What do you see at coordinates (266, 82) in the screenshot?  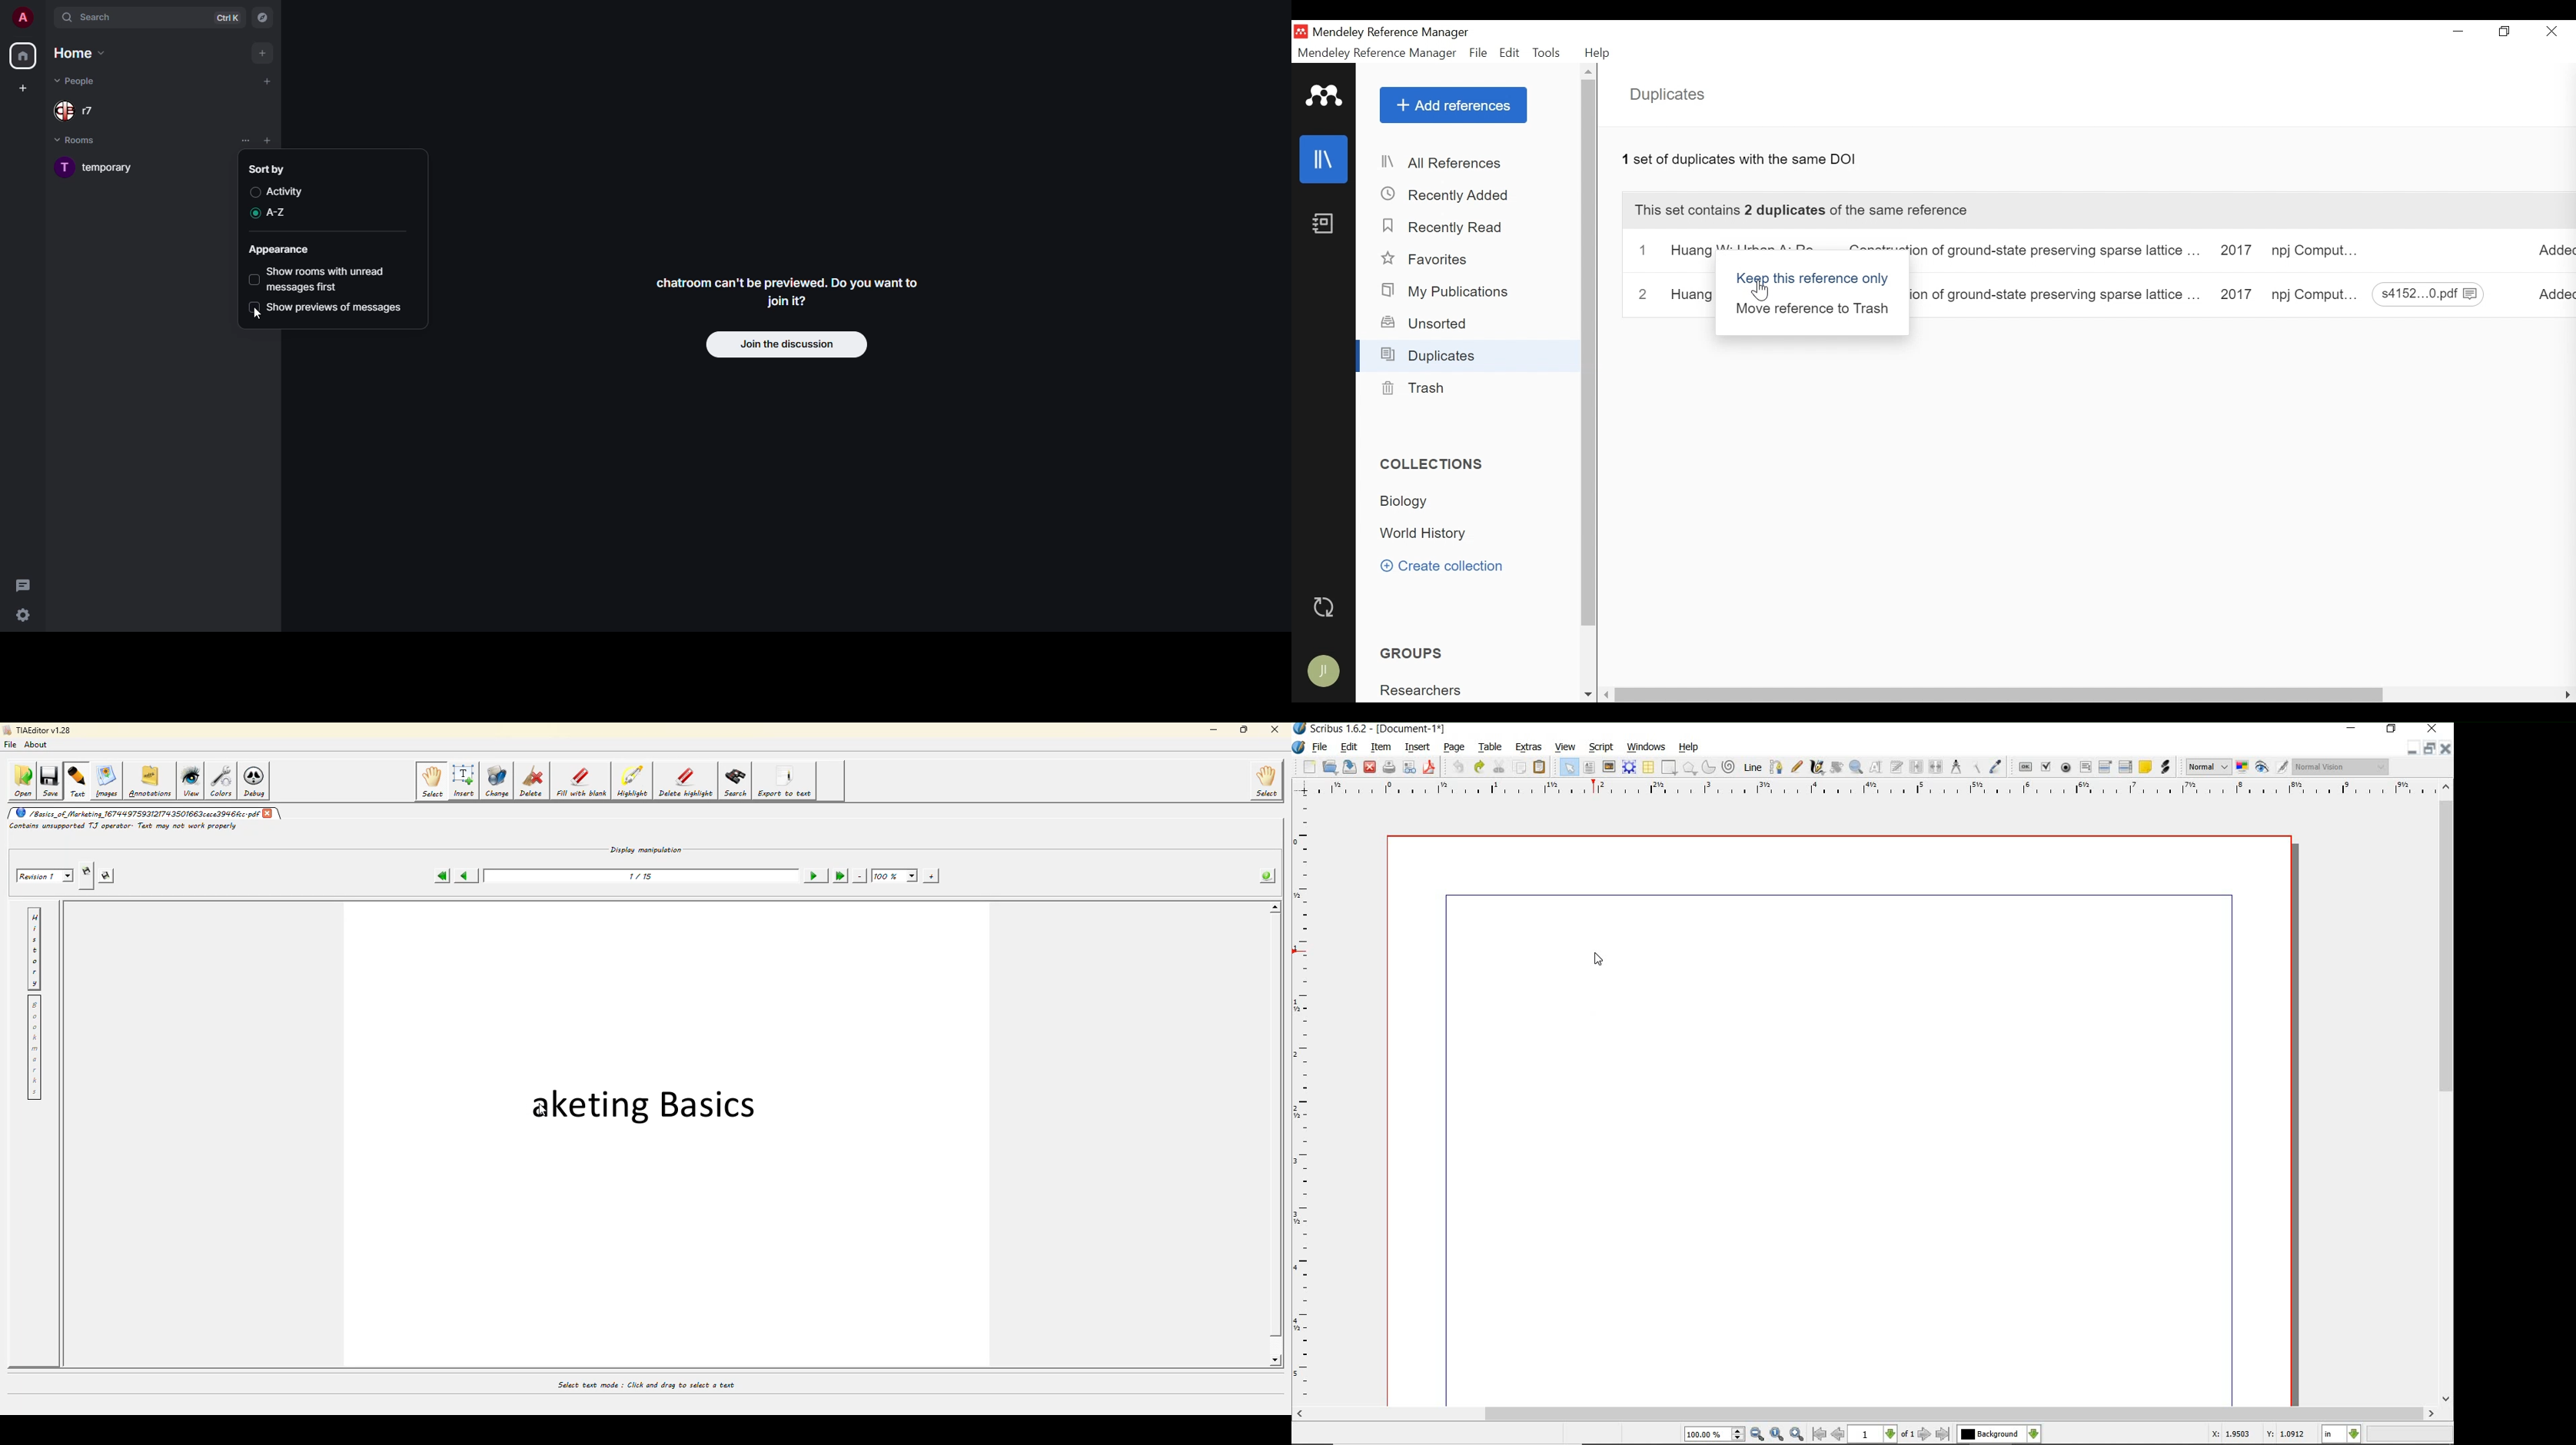 I see `add` at bounding box center [266, 82].